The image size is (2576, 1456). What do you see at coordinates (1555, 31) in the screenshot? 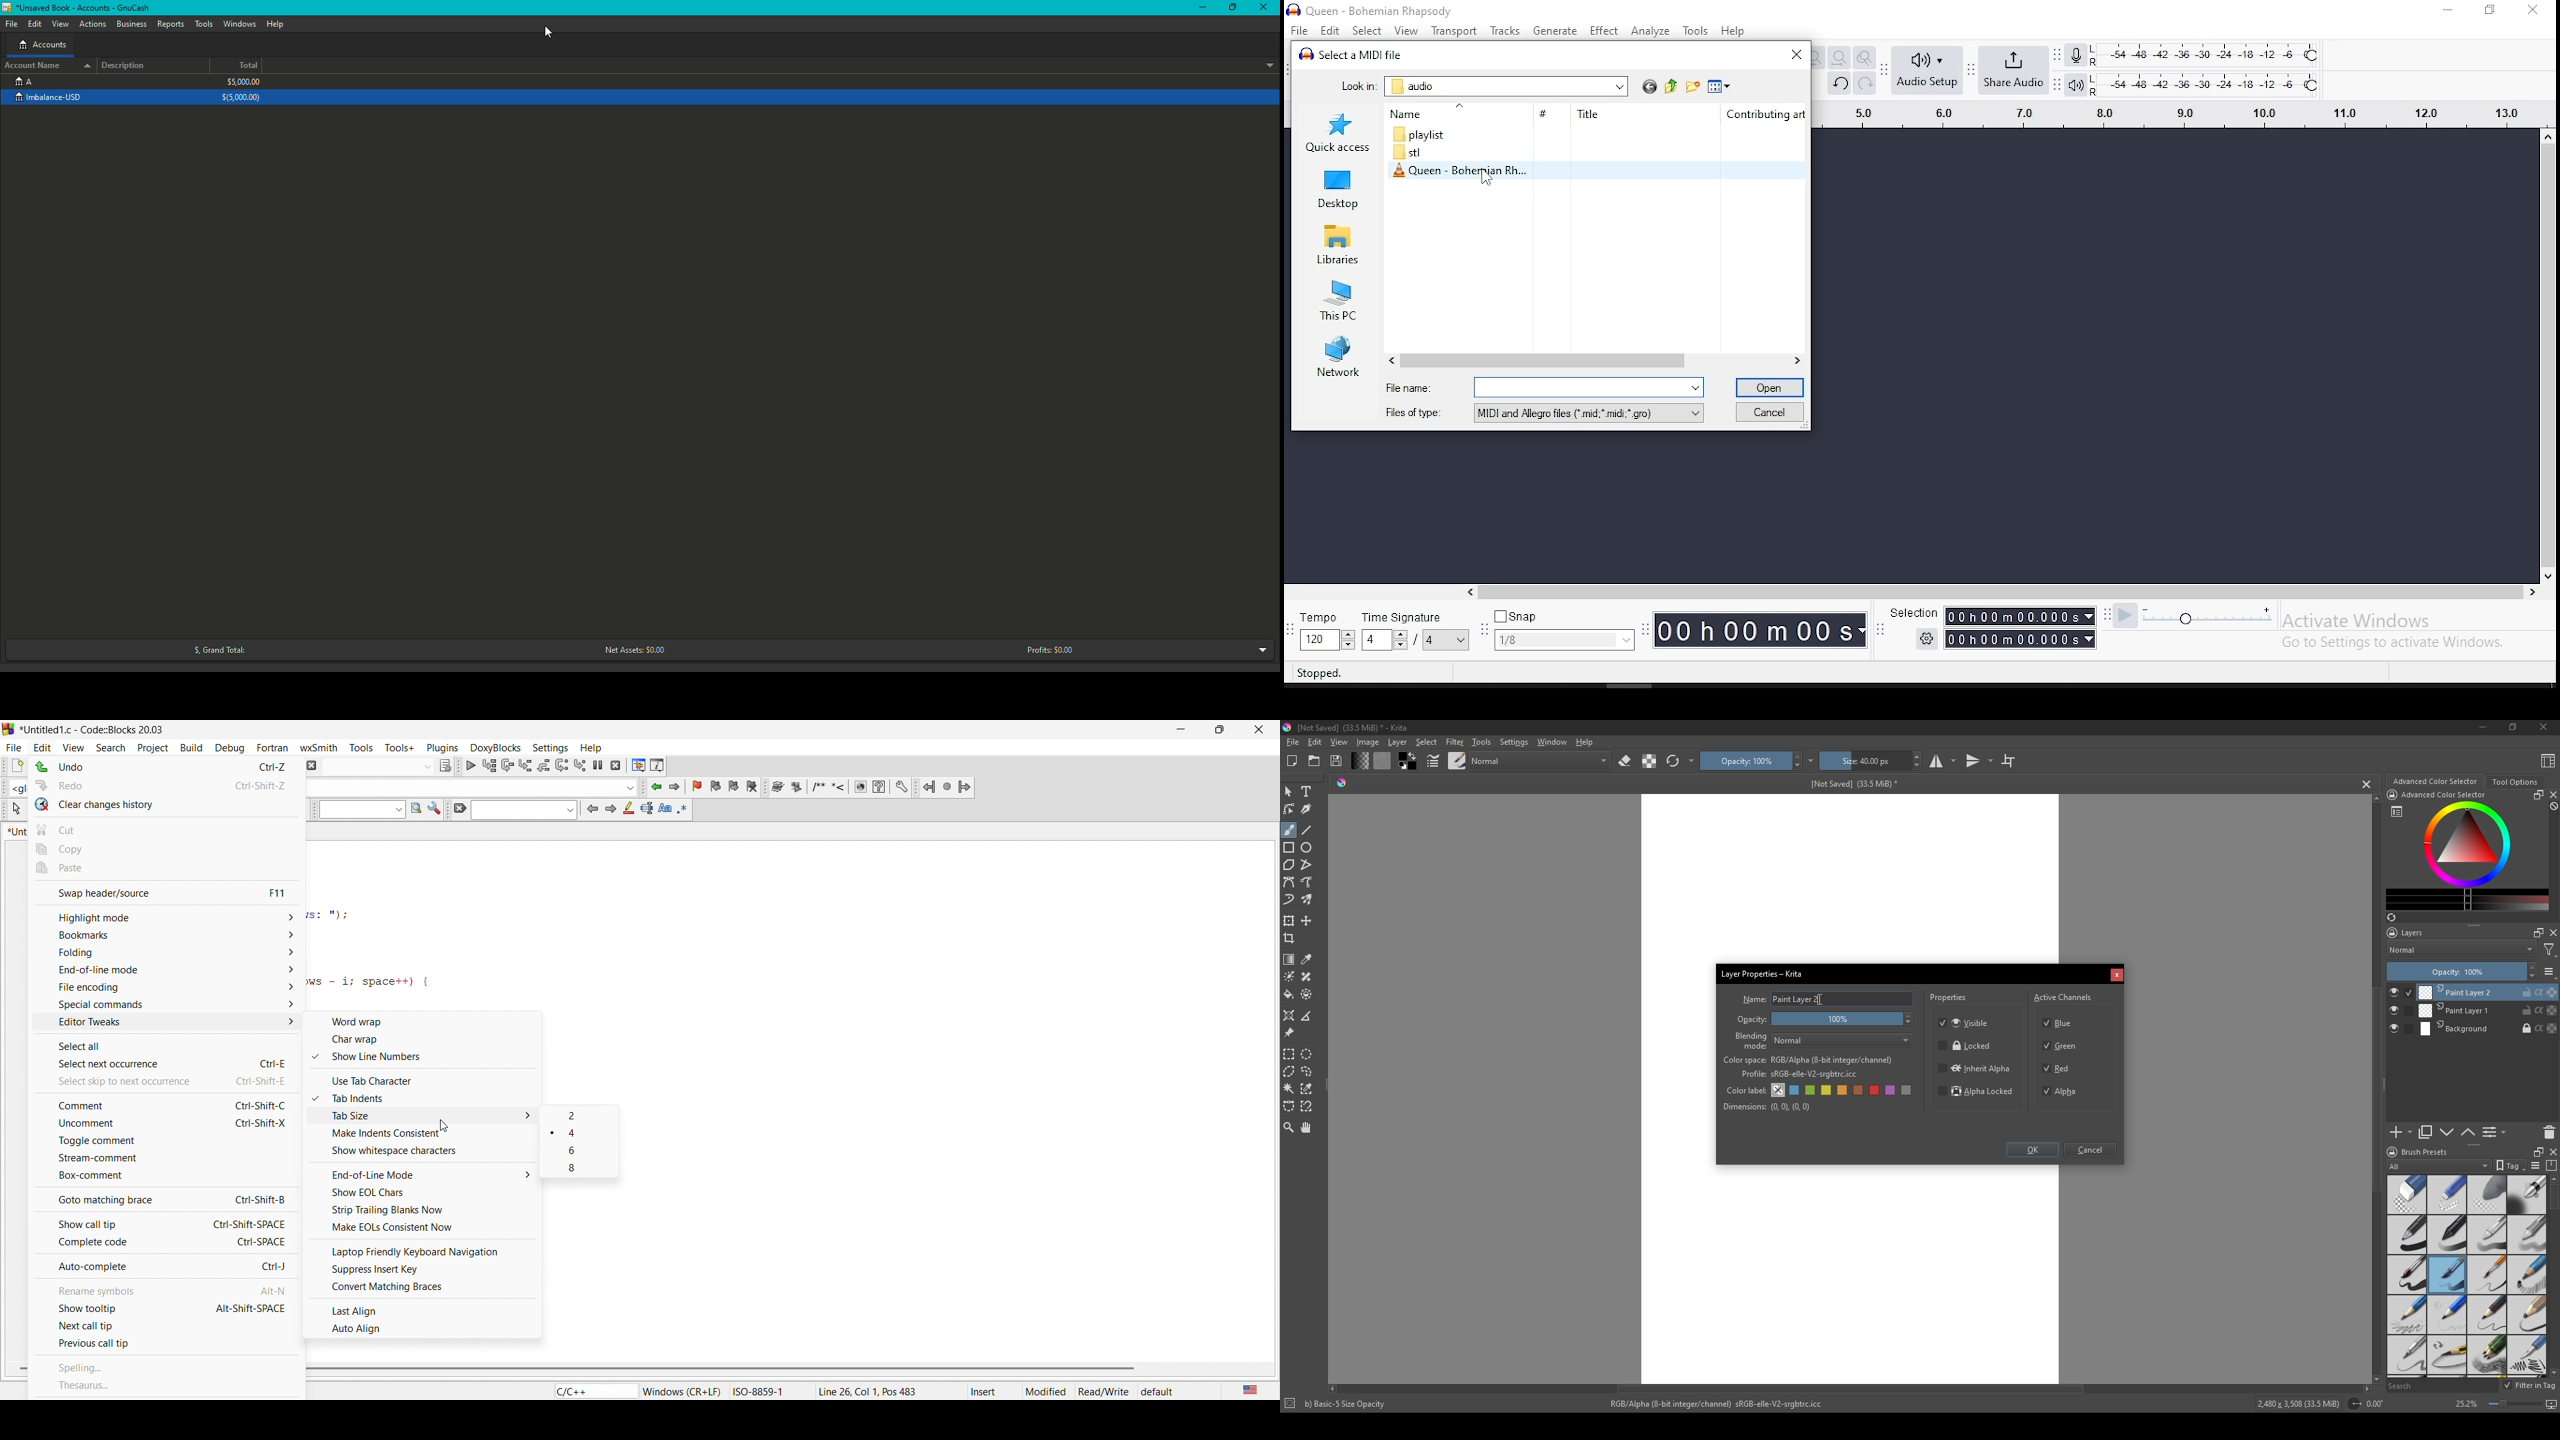
I see `generate` at bounding box center [1555, 31].